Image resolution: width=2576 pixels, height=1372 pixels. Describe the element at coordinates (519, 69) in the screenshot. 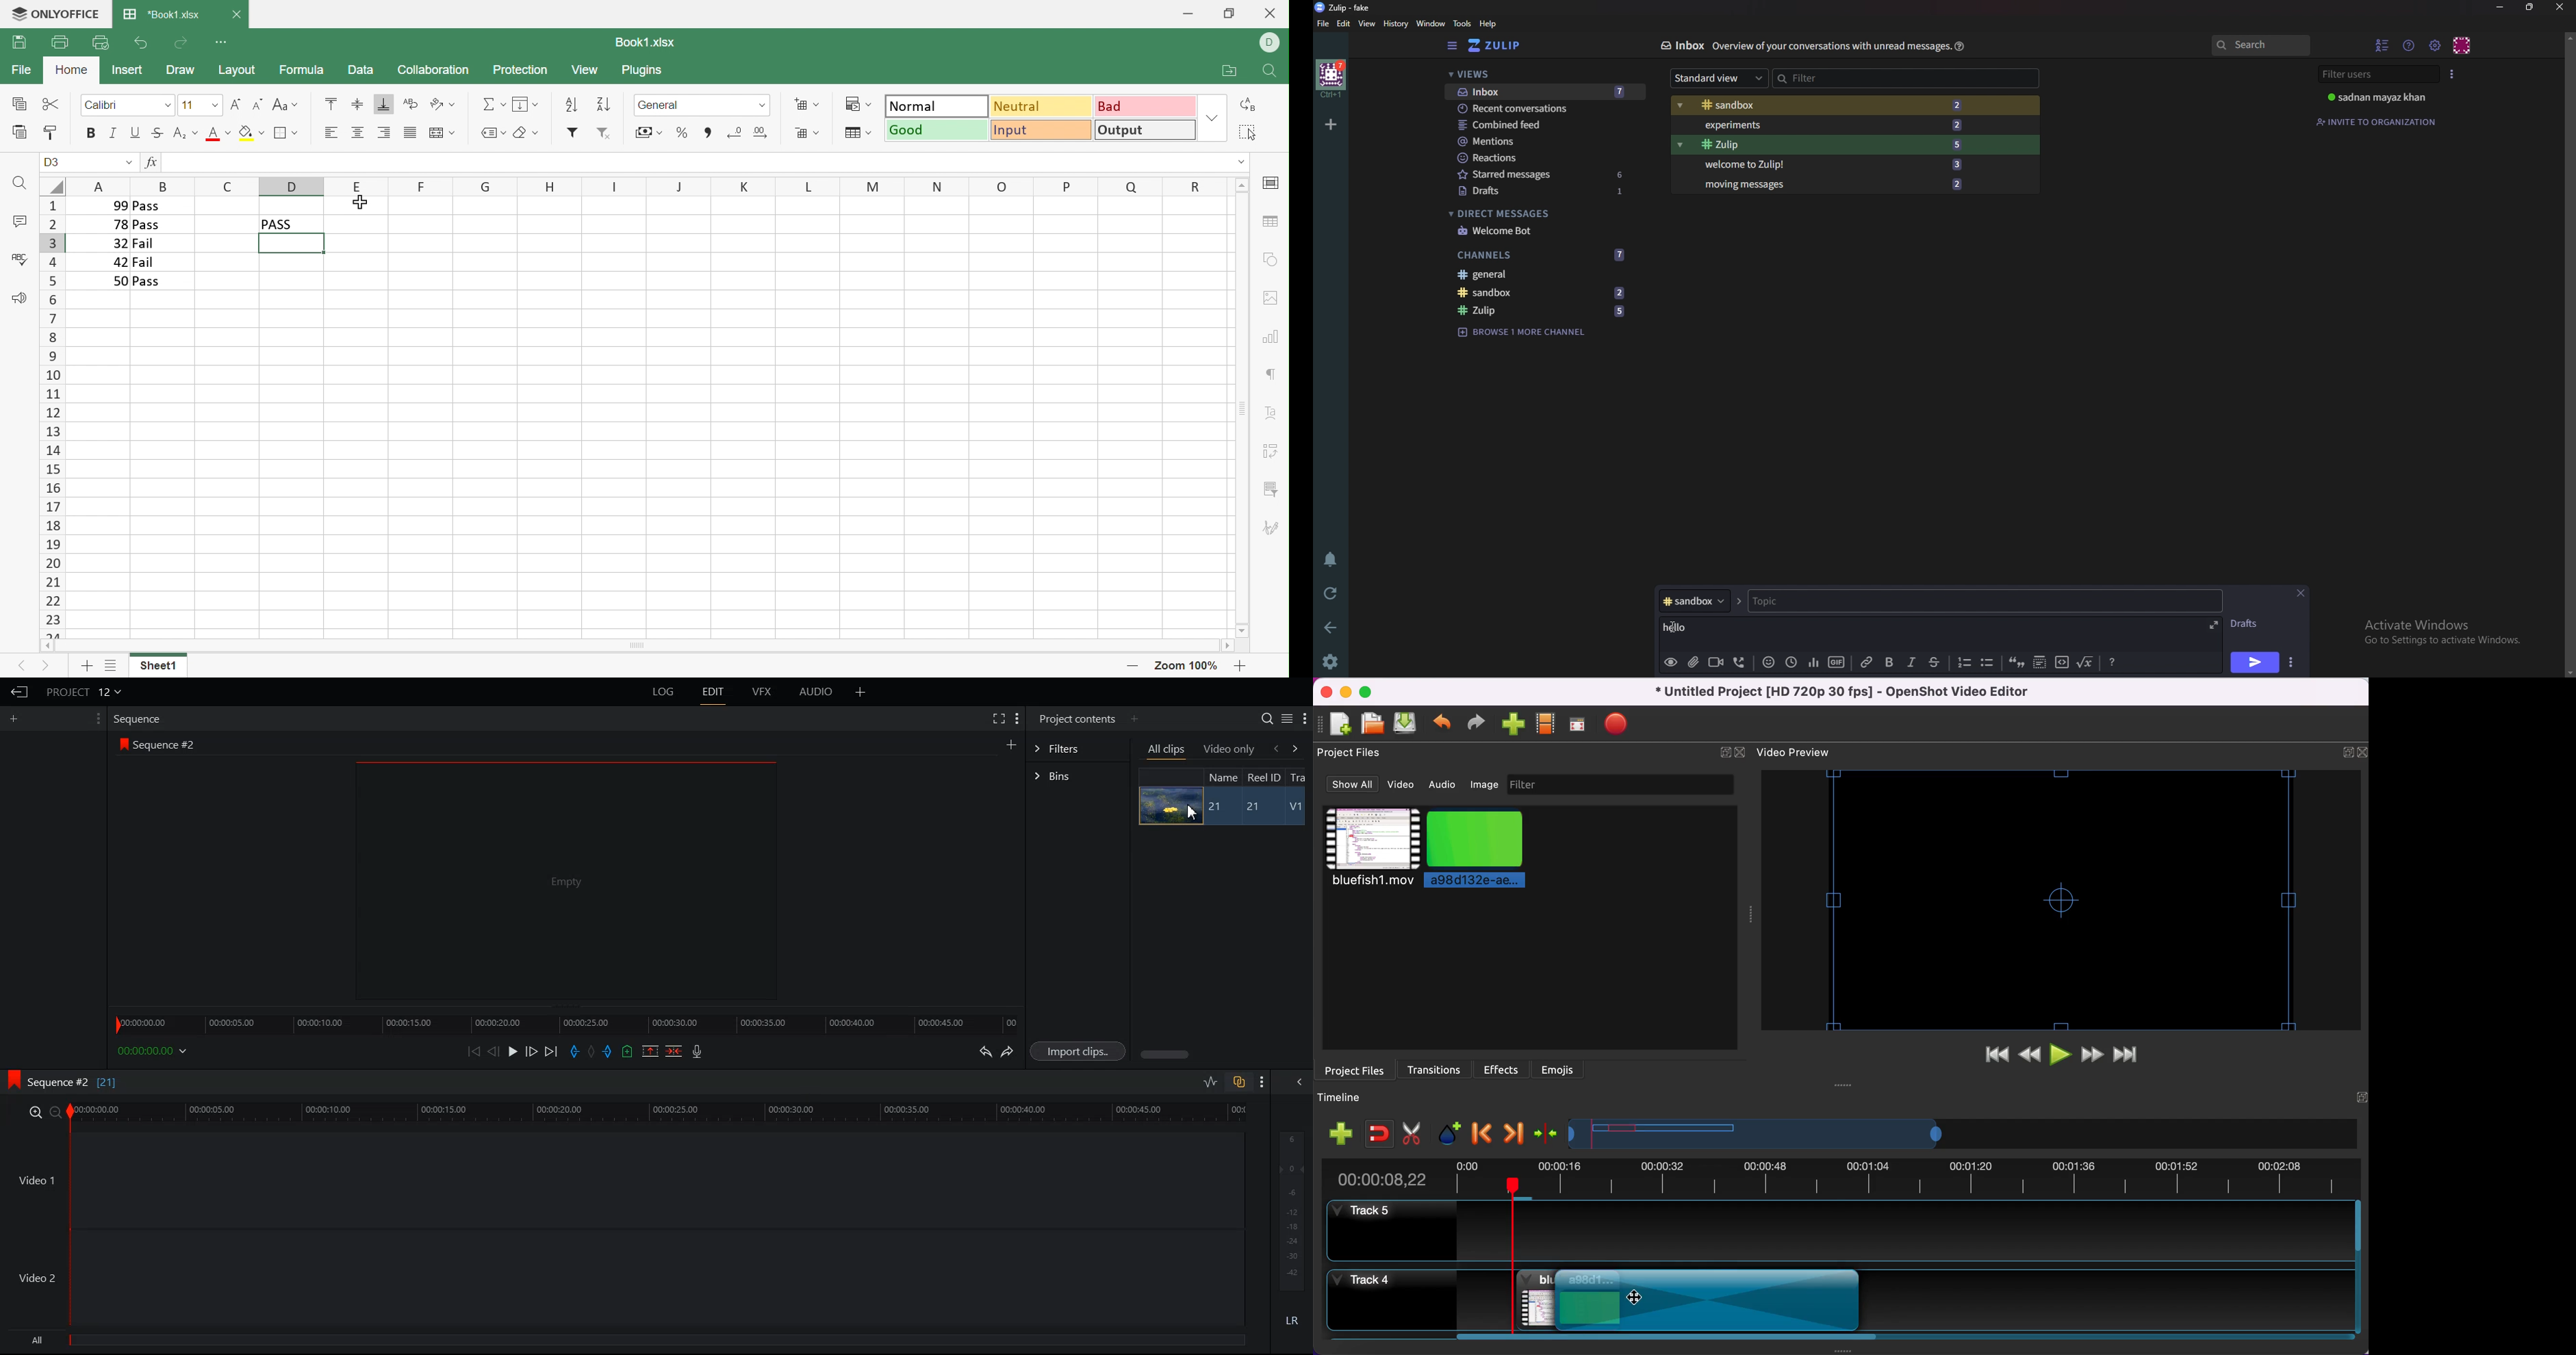

I see `Protection` at that location.